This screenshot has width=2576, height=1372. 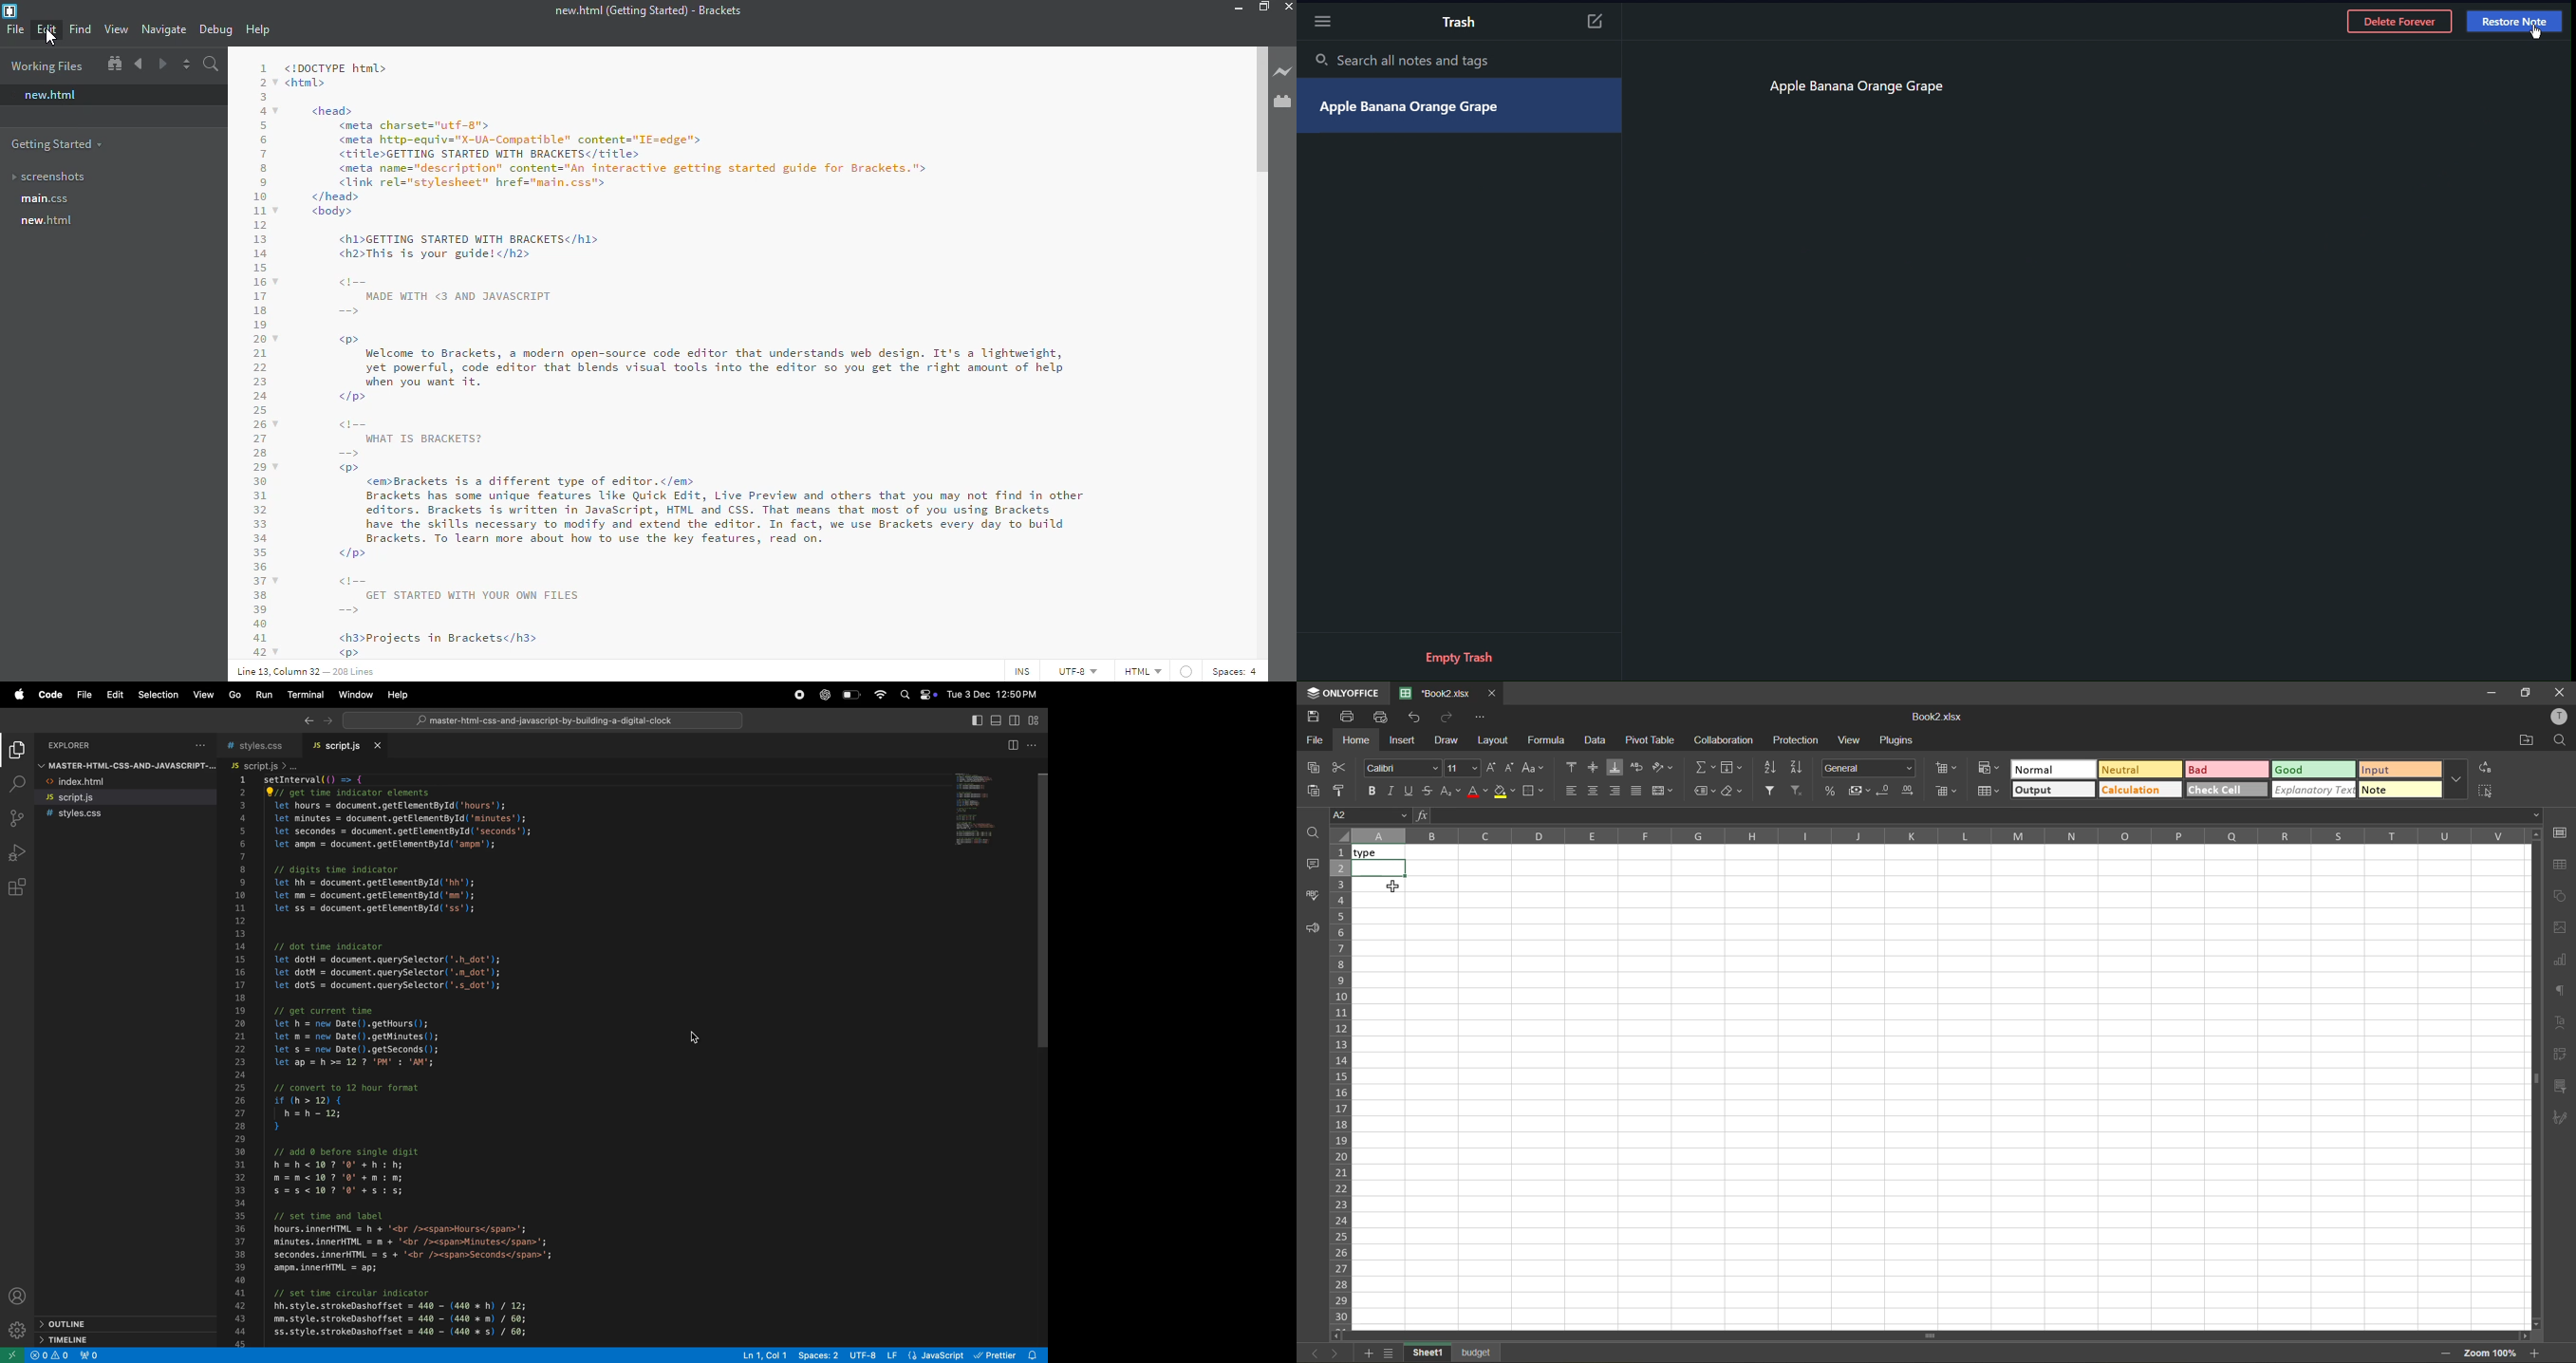 I want to click on plugins, so click(x=1898, y=742).